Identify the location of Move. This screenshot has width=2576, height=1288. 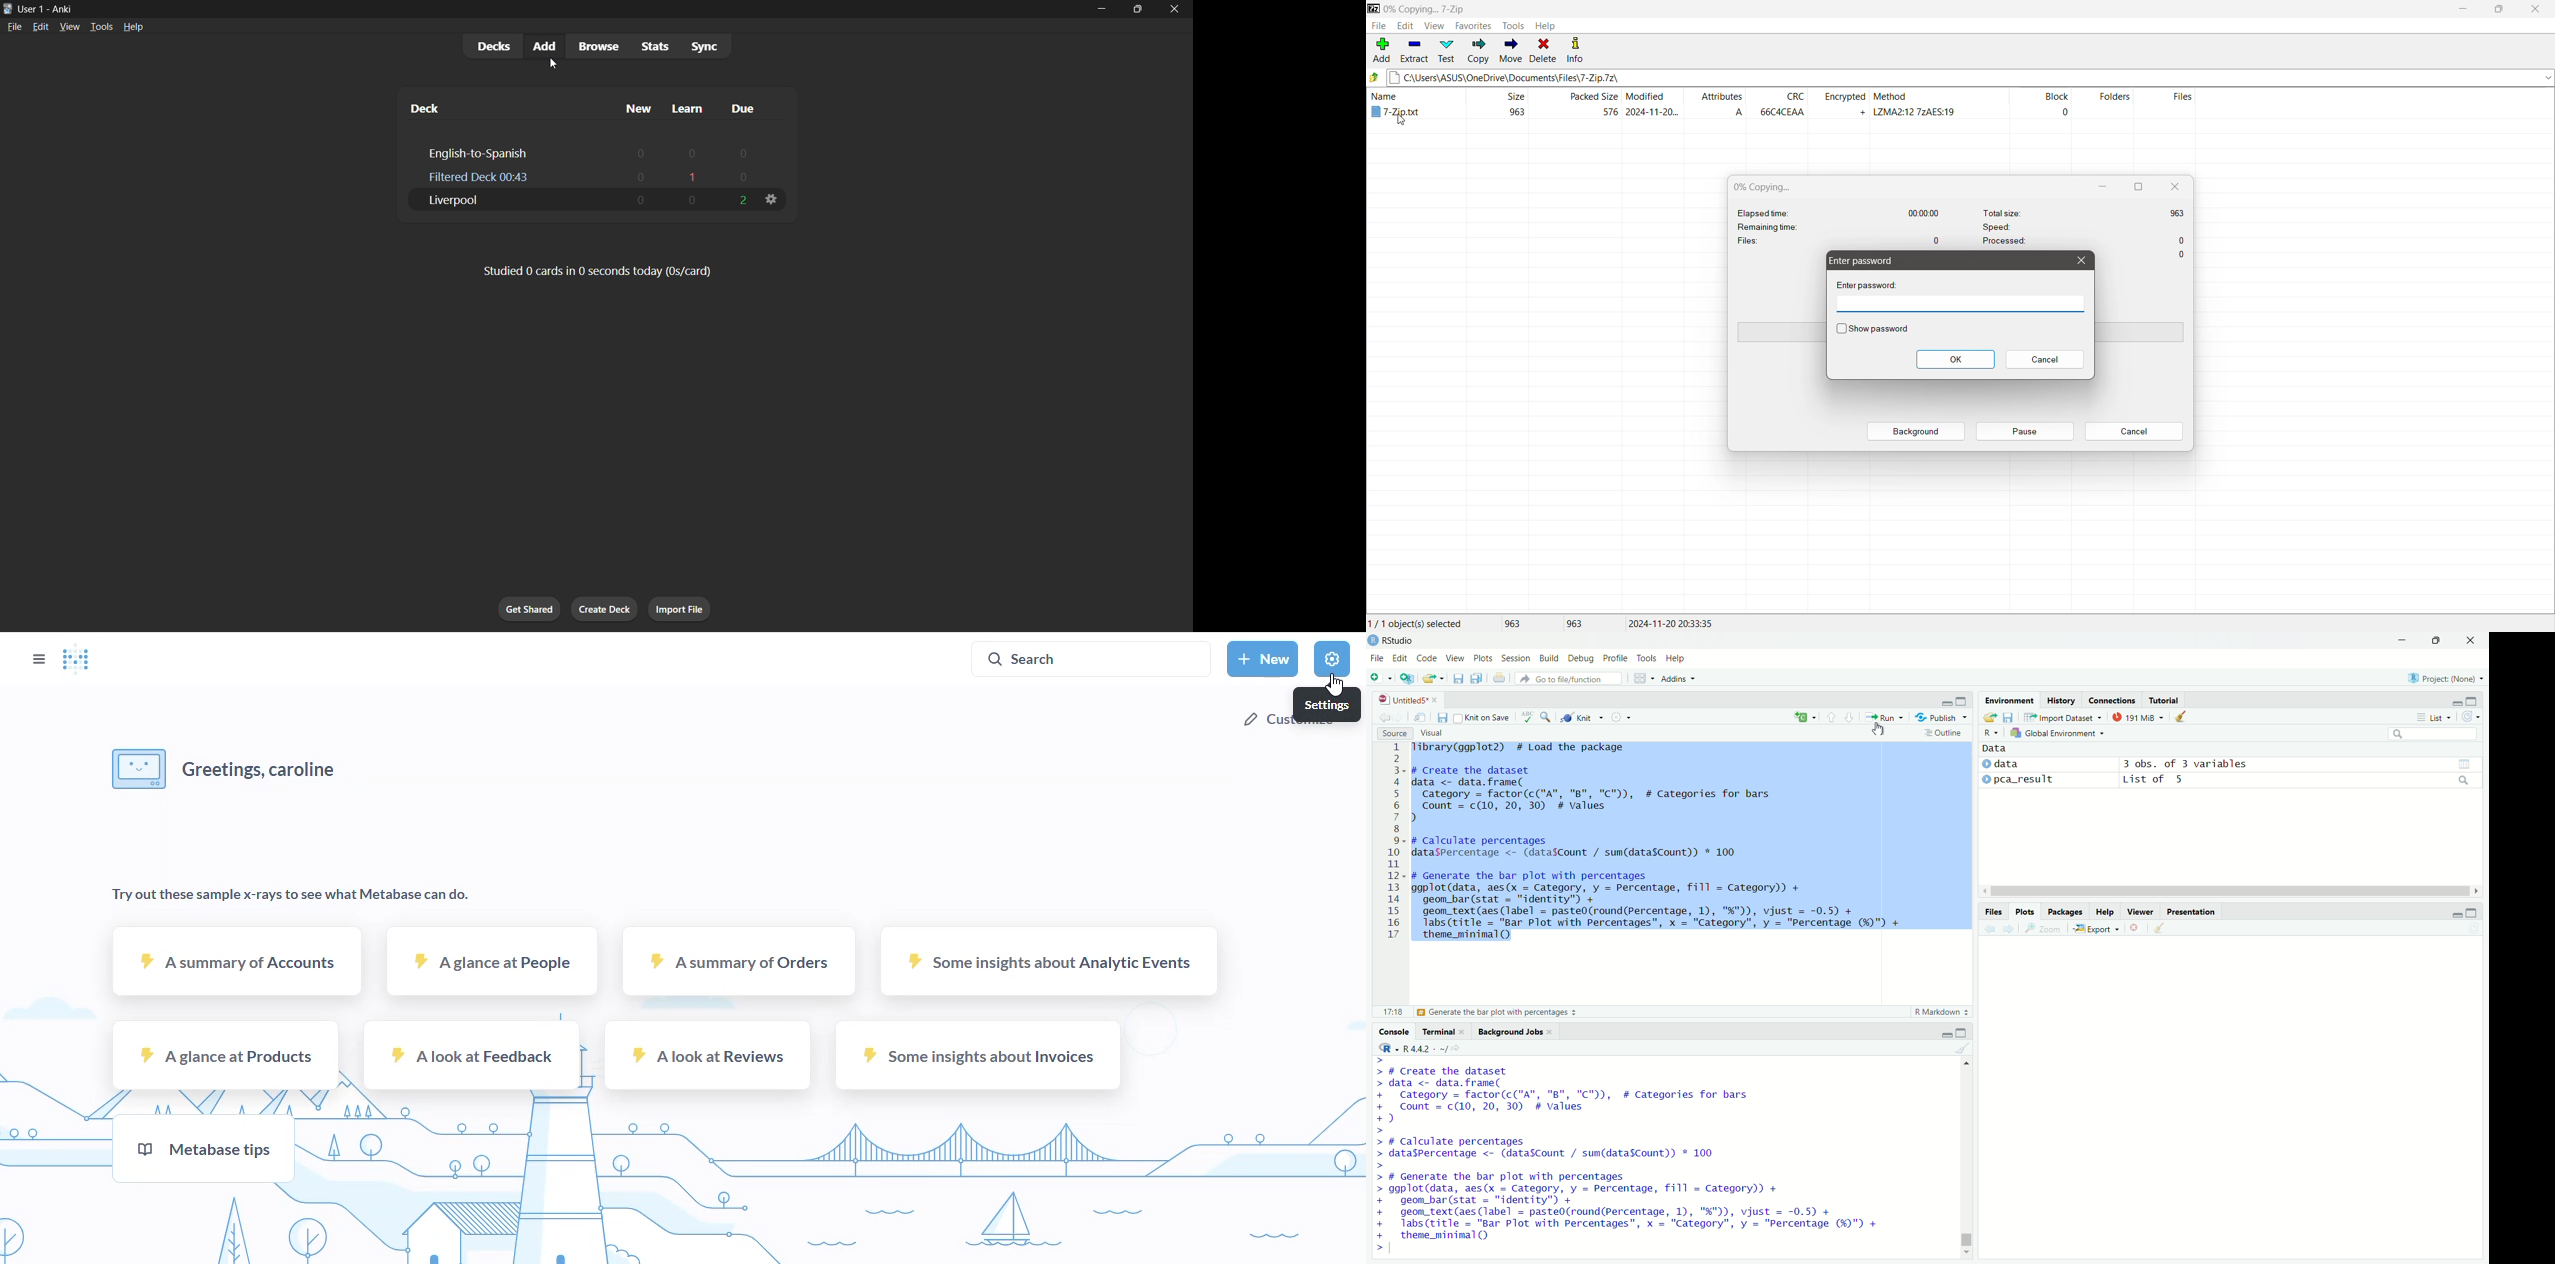
(1511, 49).